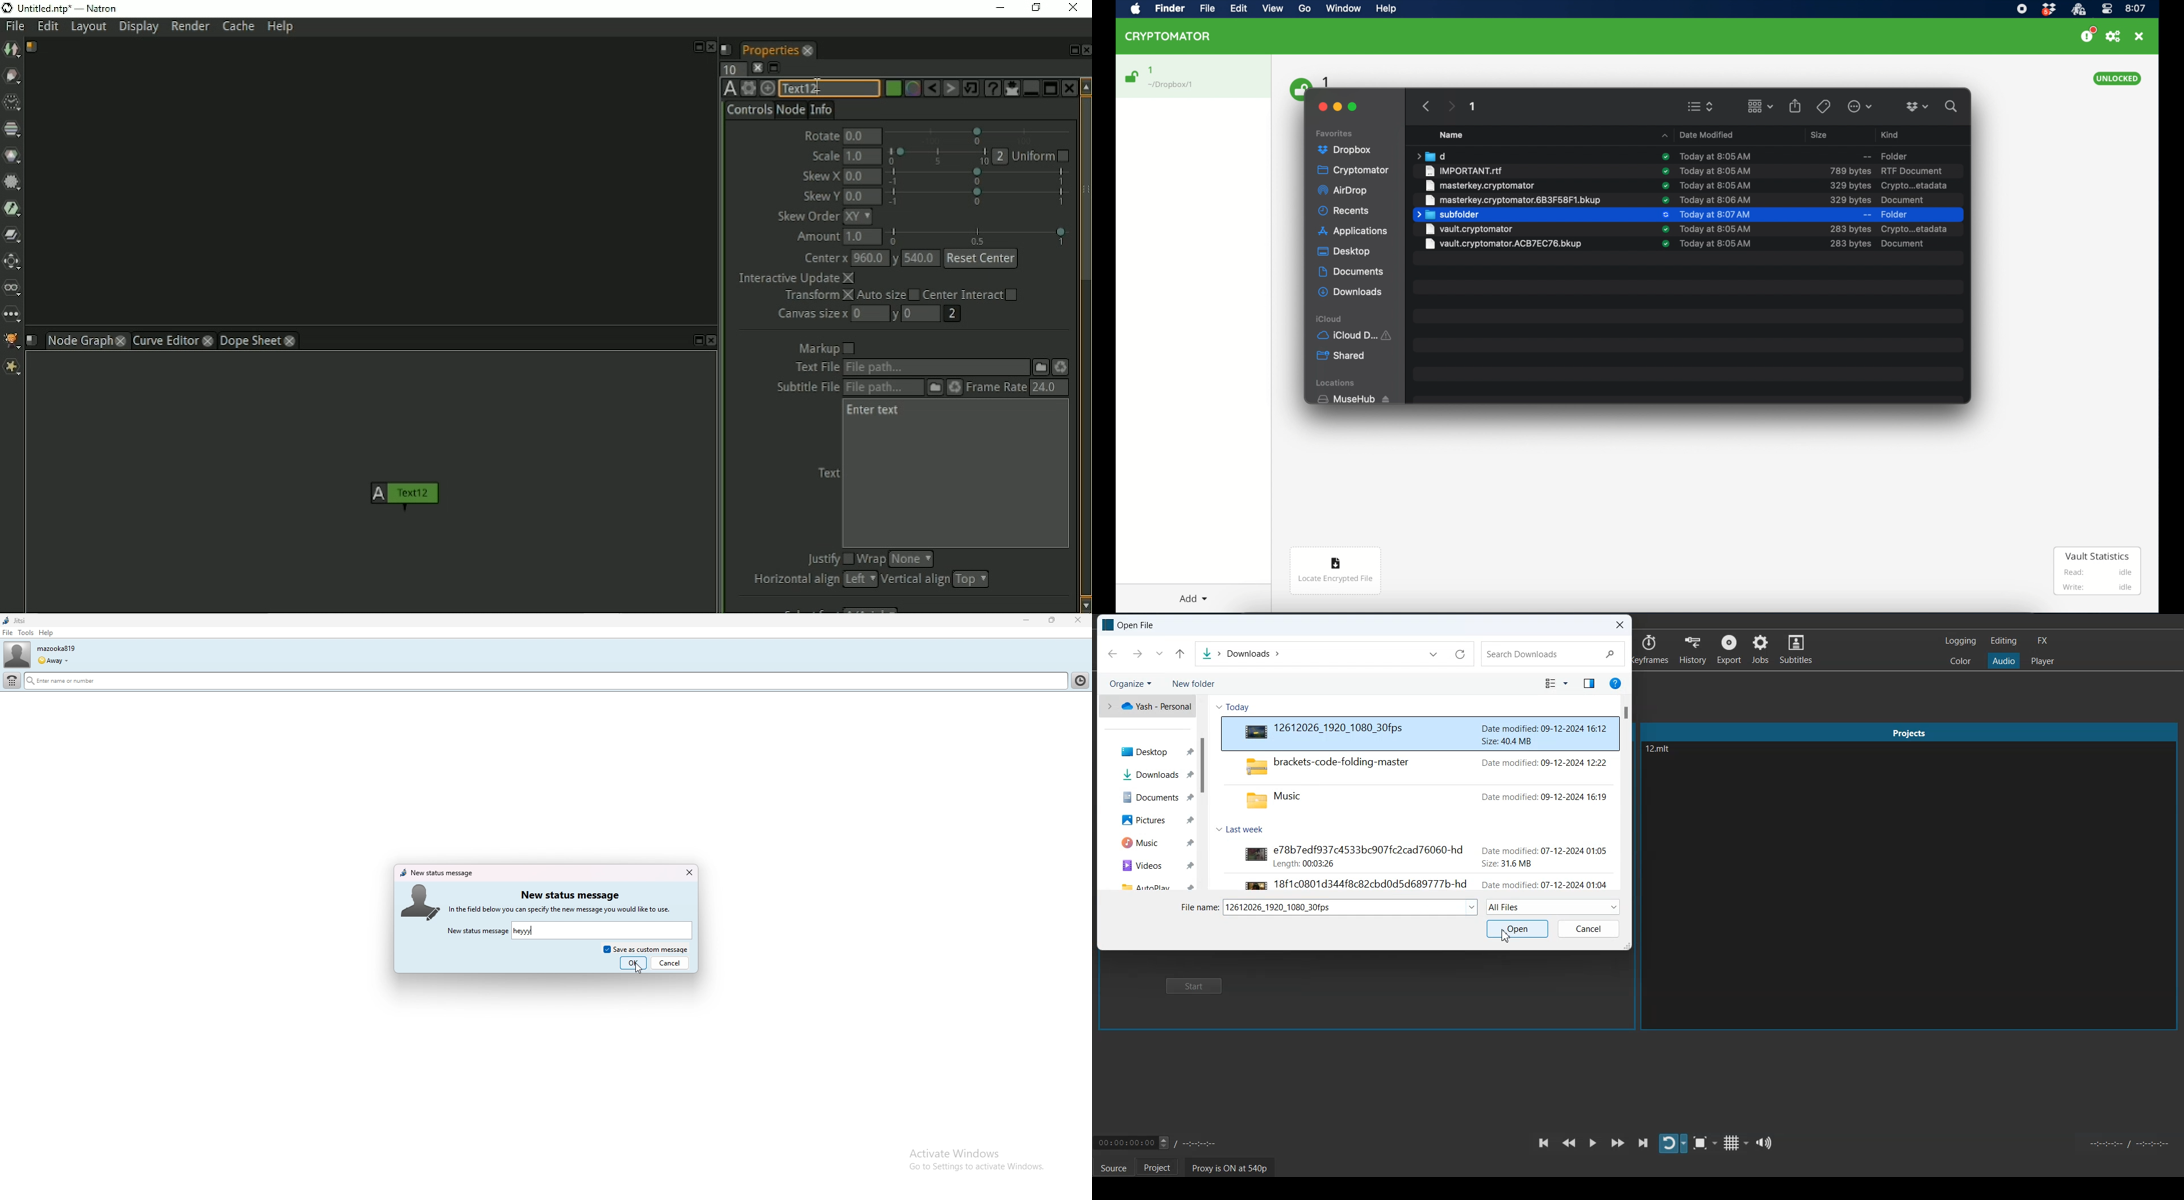 The width and height of the screenshot is (2184, 1204). What do you see at coordinates (1135, 653) in the screenshot?
I see `Go forward` at bounding box center [1135, 653].